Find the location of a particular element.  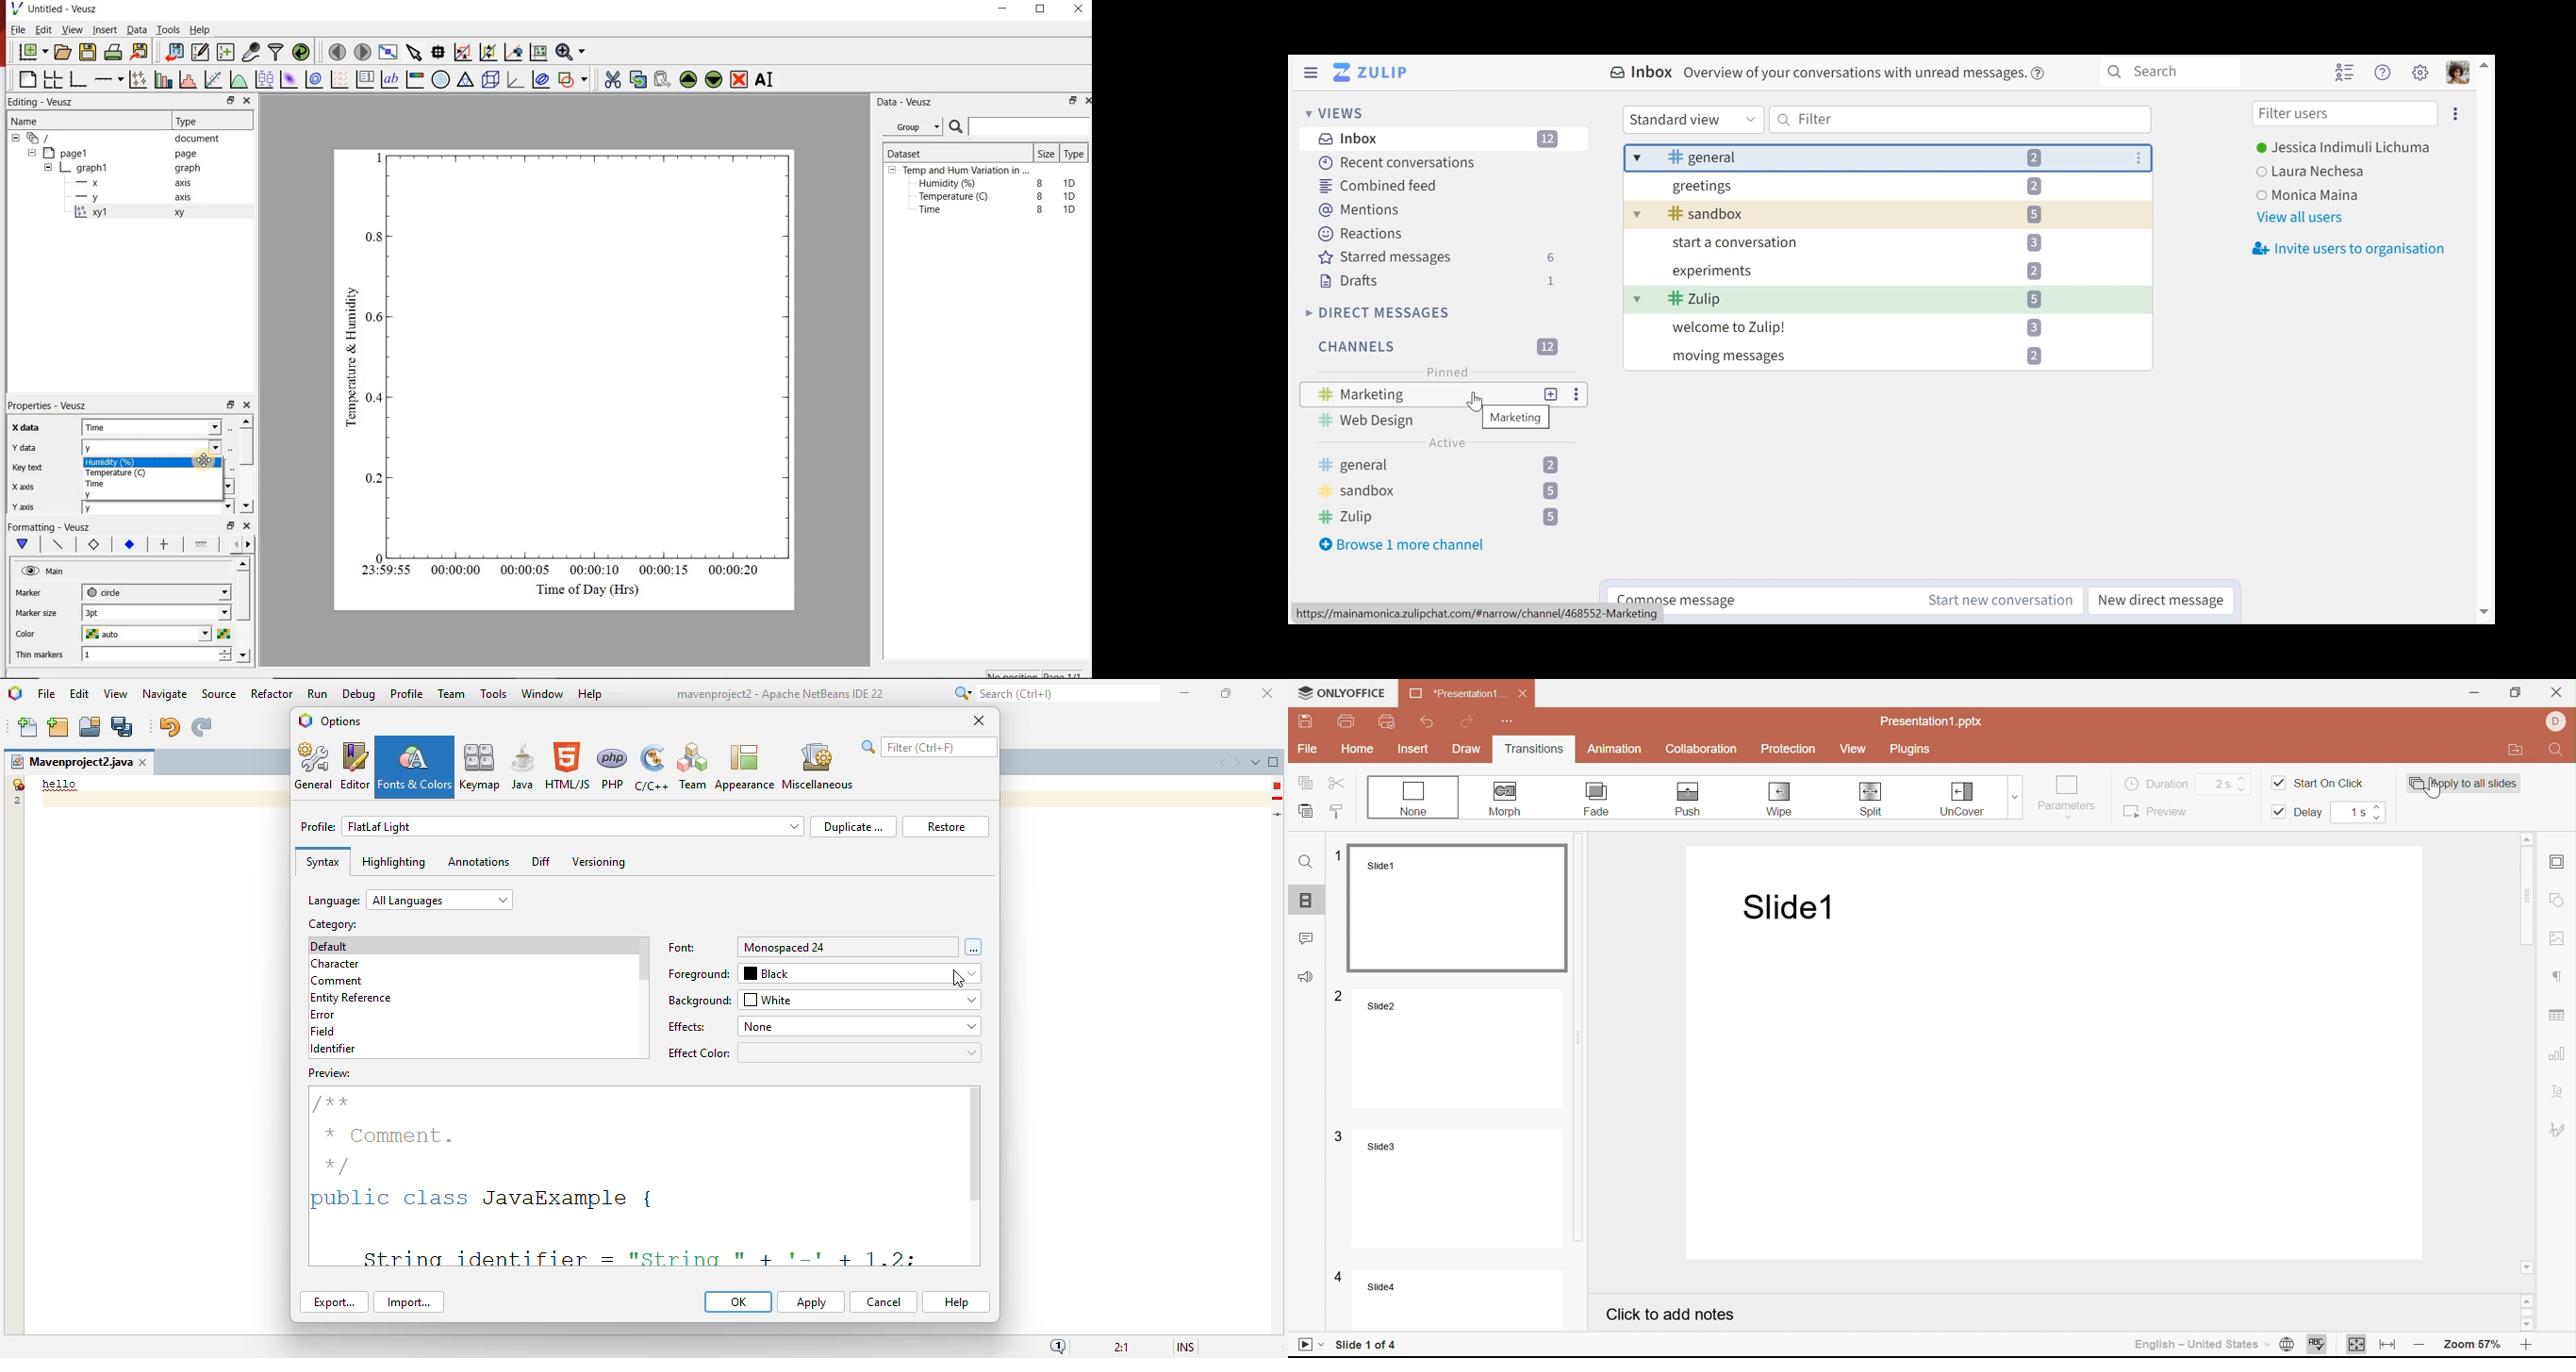

Reaction is located at coordinates (1360, 233).